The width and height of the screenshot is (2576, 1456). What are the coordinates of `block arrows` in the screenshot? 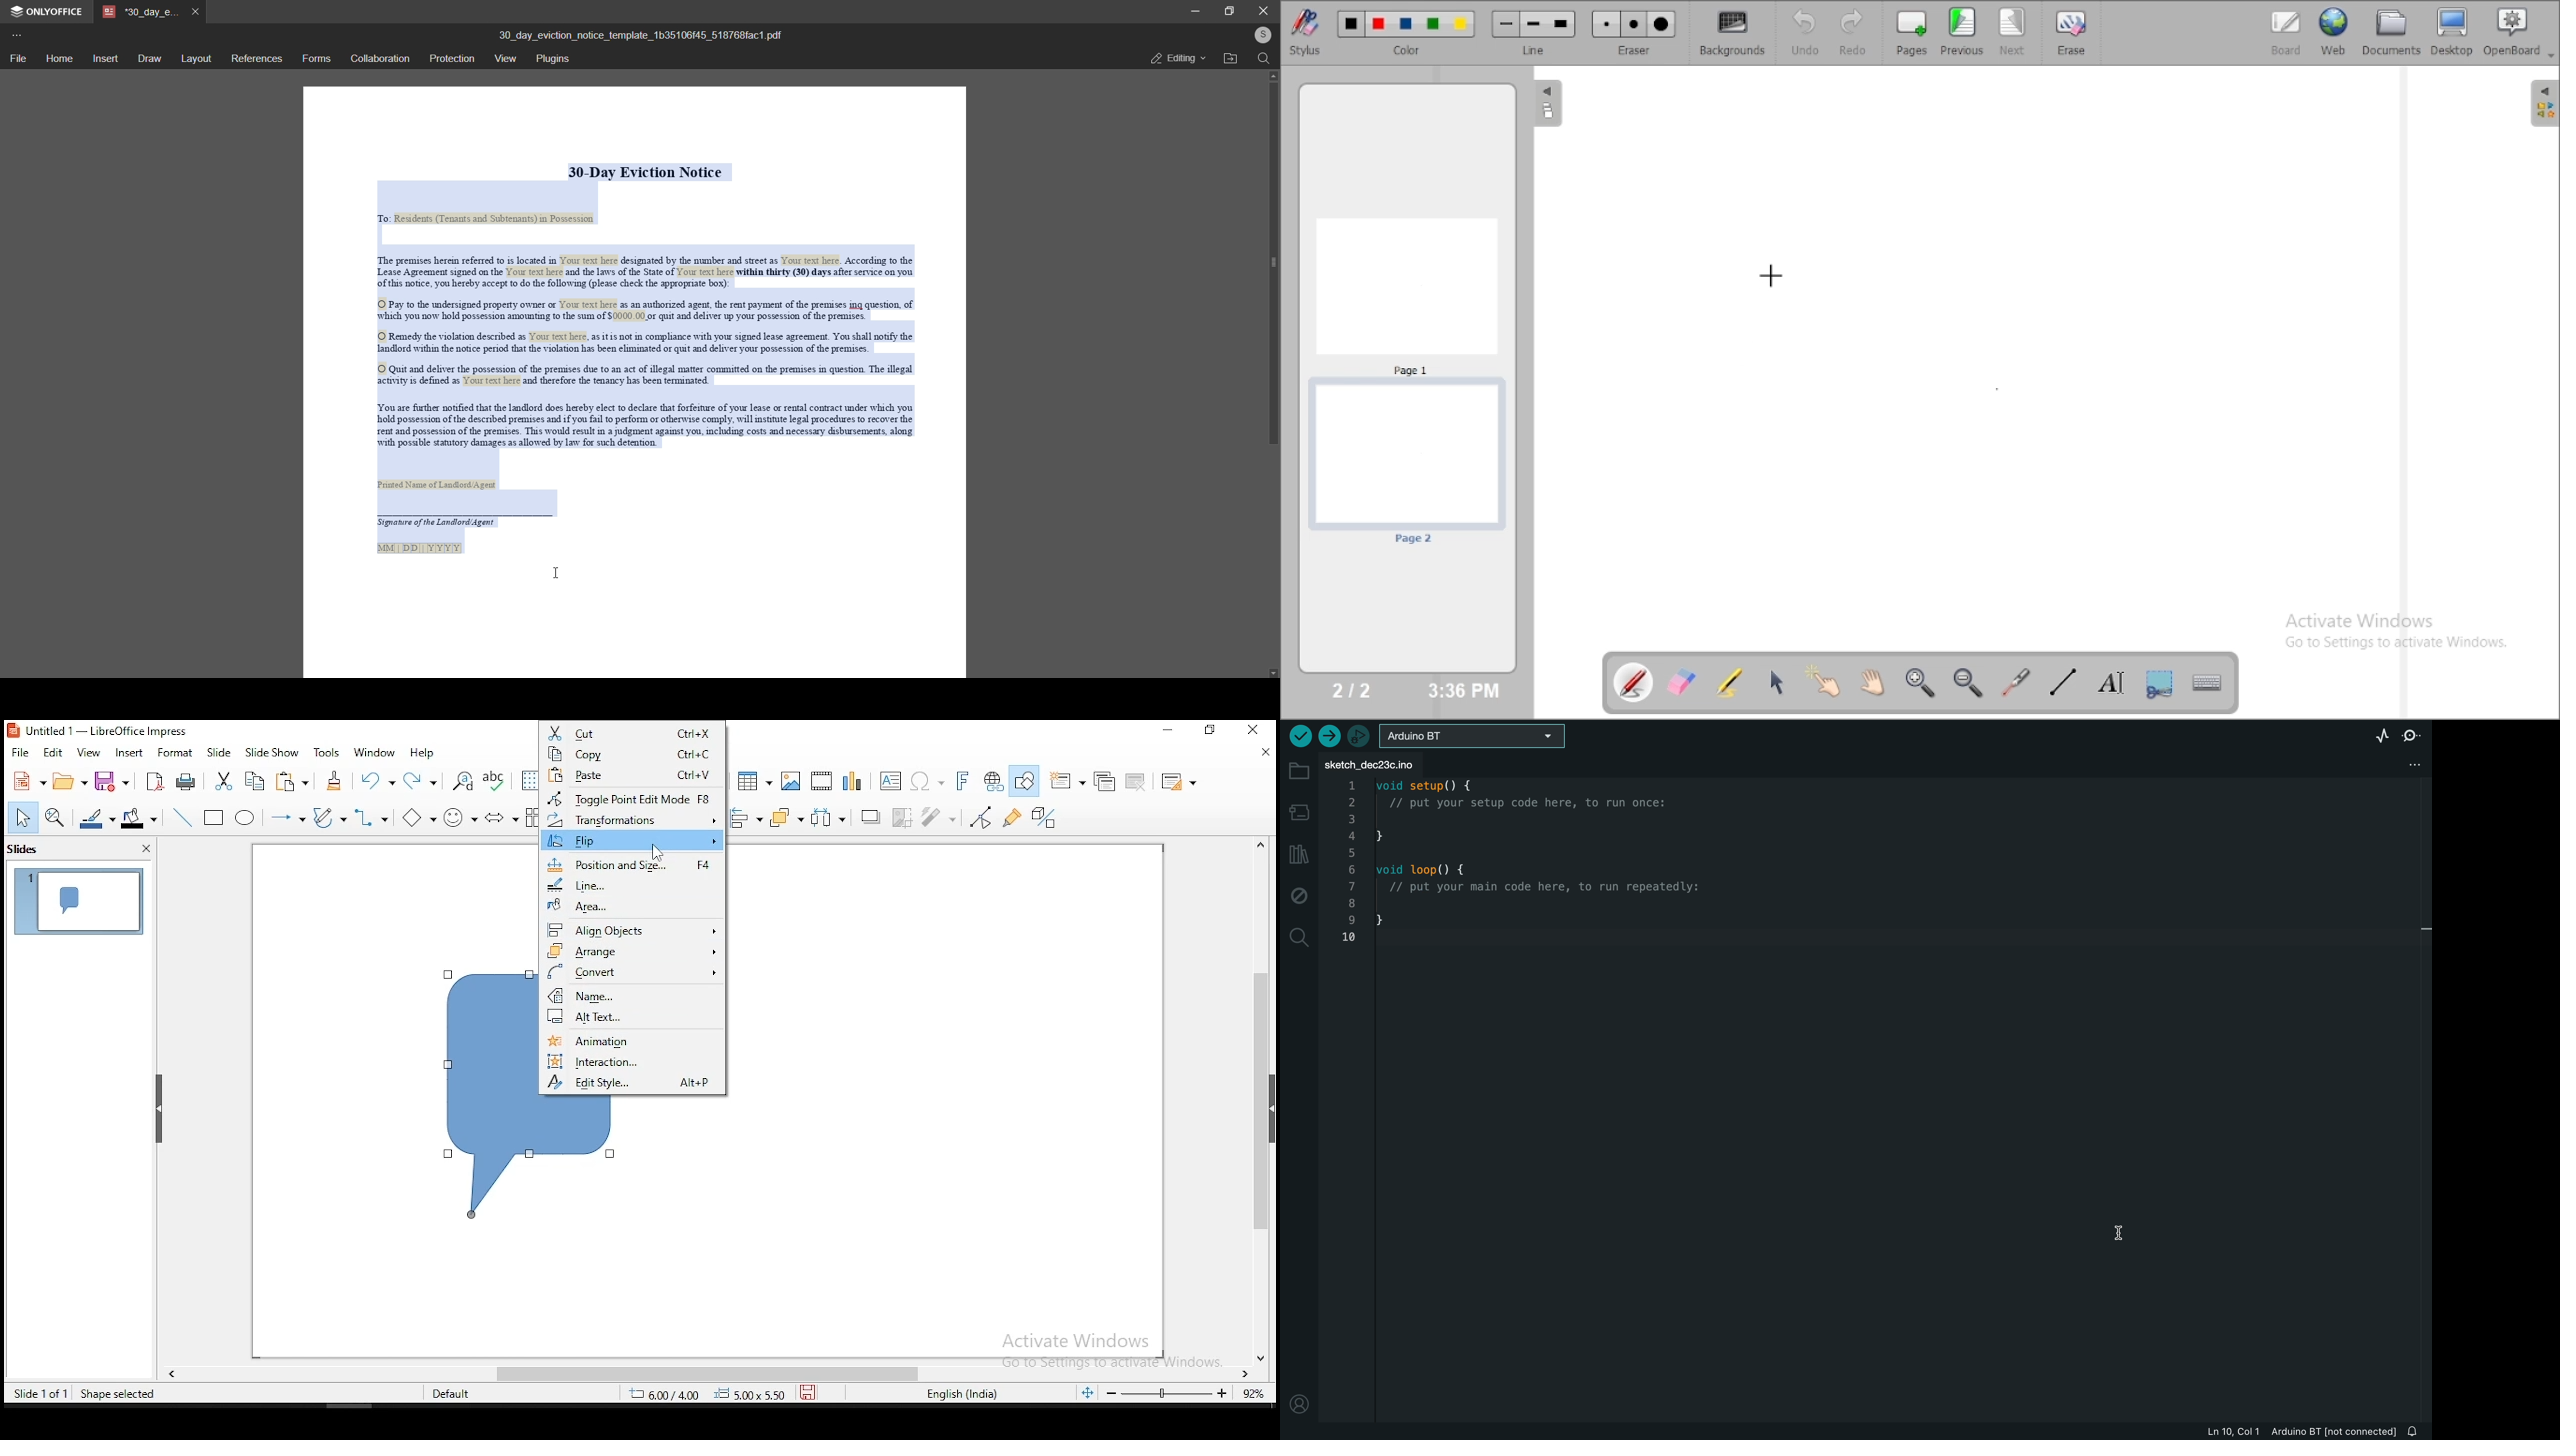 It's located at (504, 818).